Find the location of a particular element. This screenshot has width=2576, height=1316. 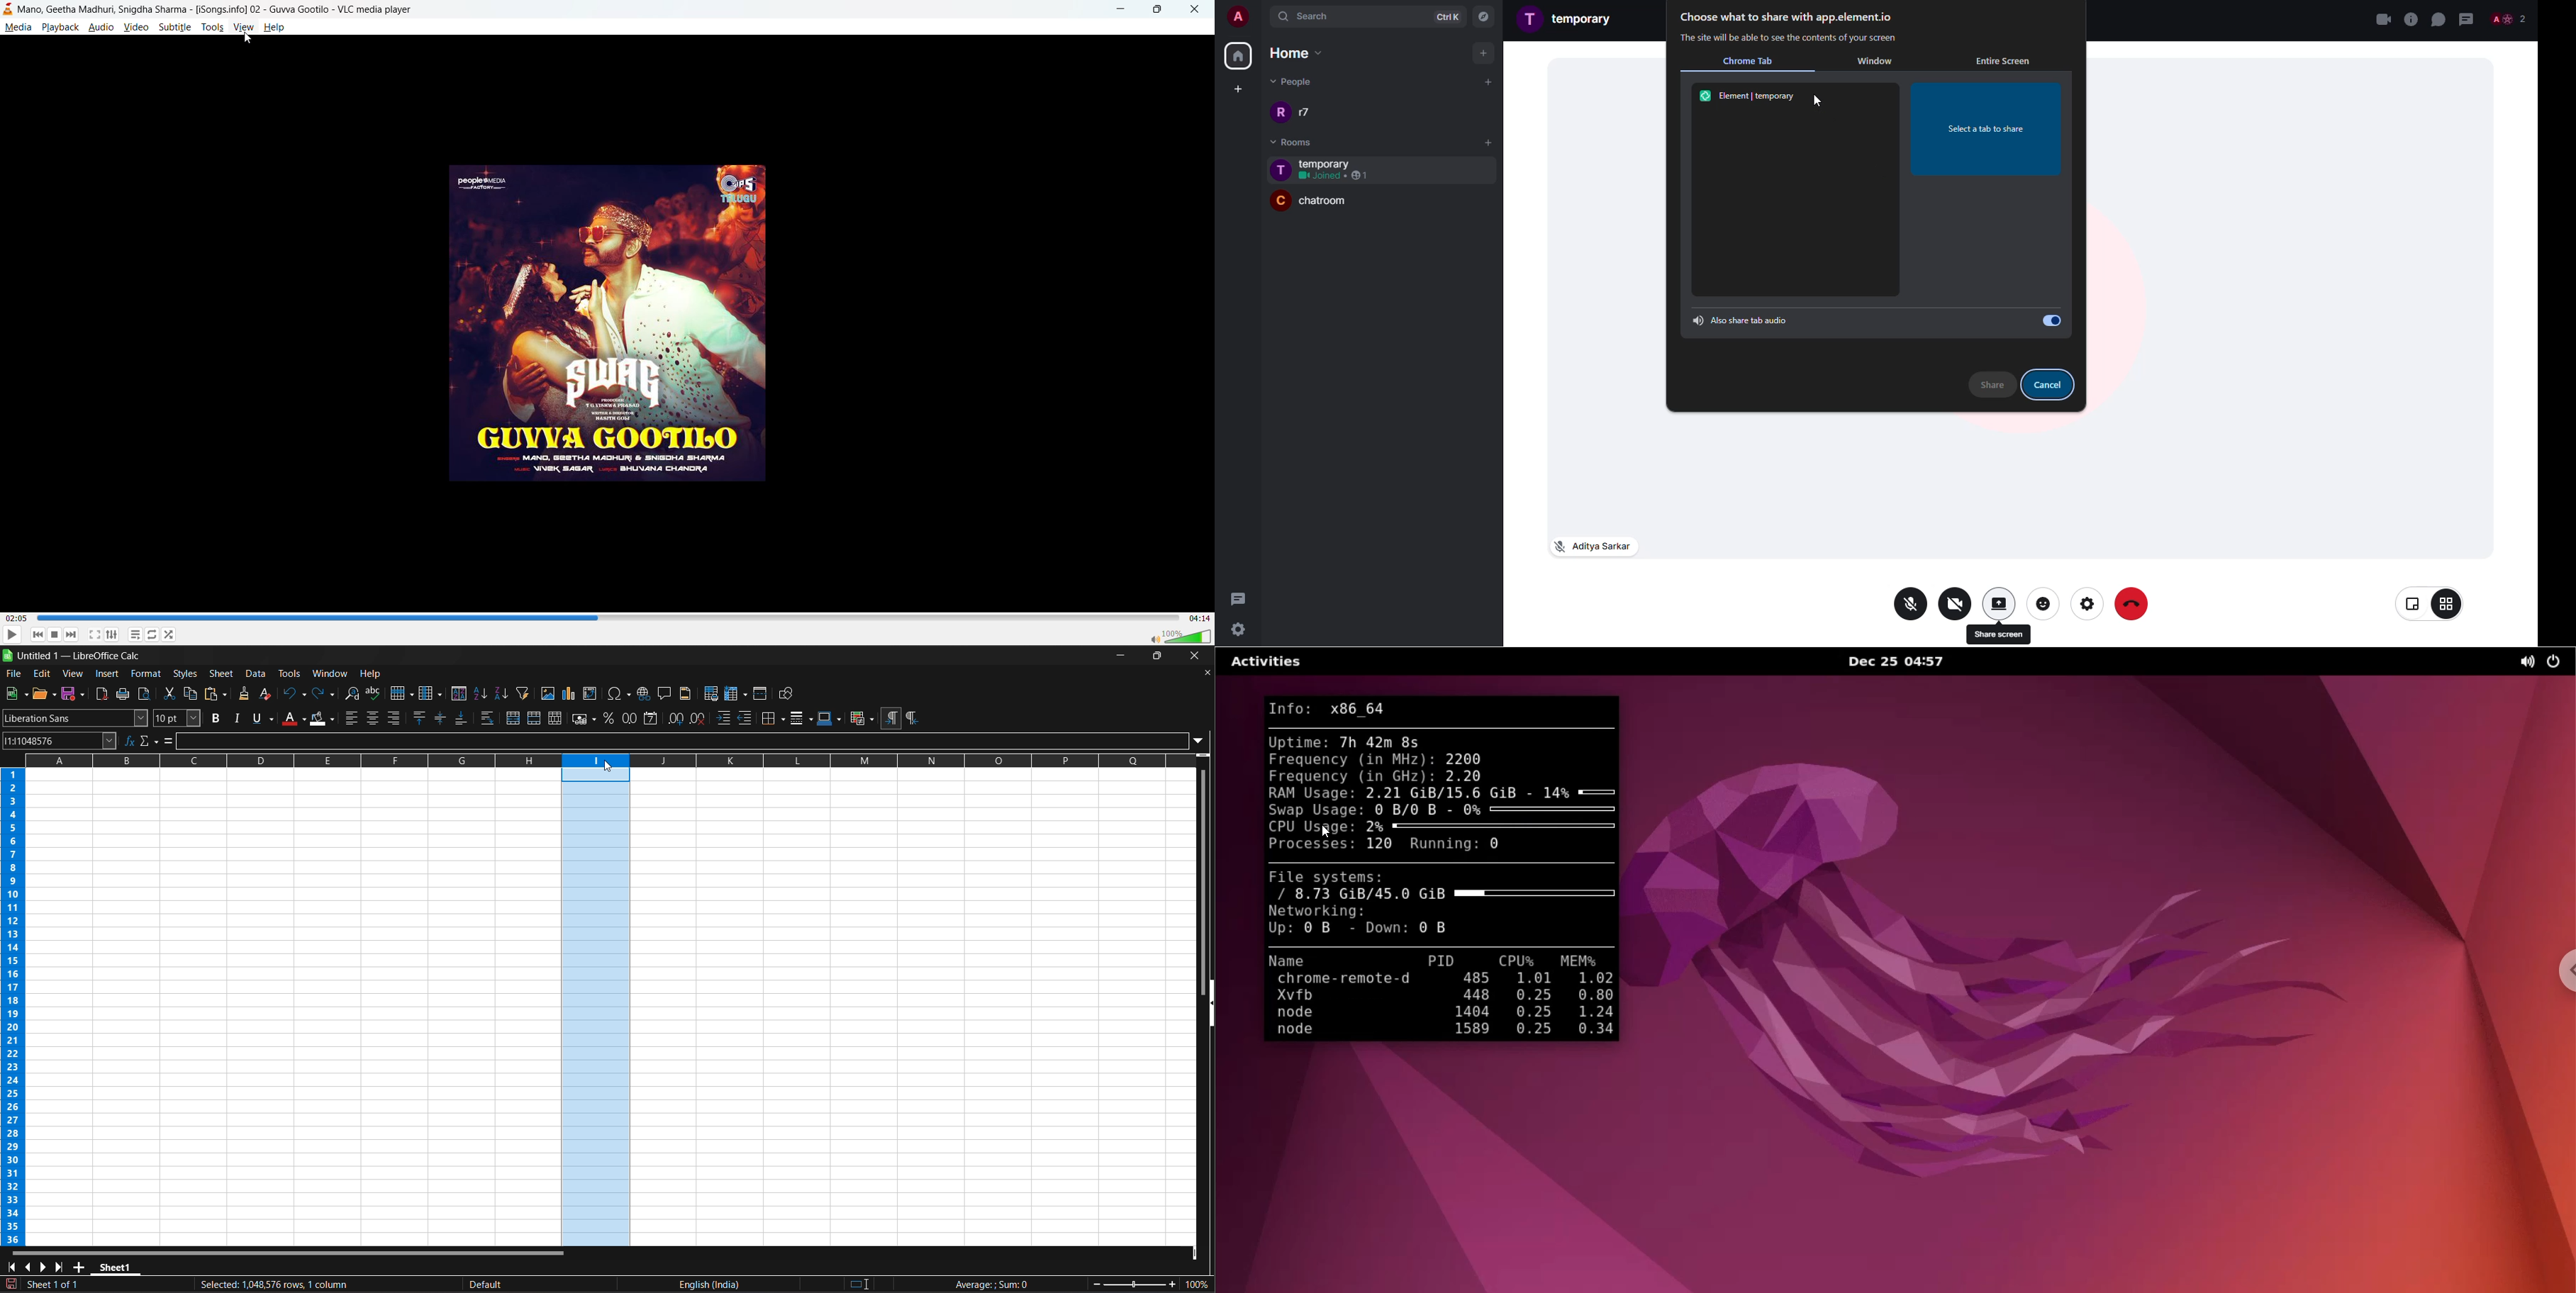

auto filter  is located at coordinates (522, 693).